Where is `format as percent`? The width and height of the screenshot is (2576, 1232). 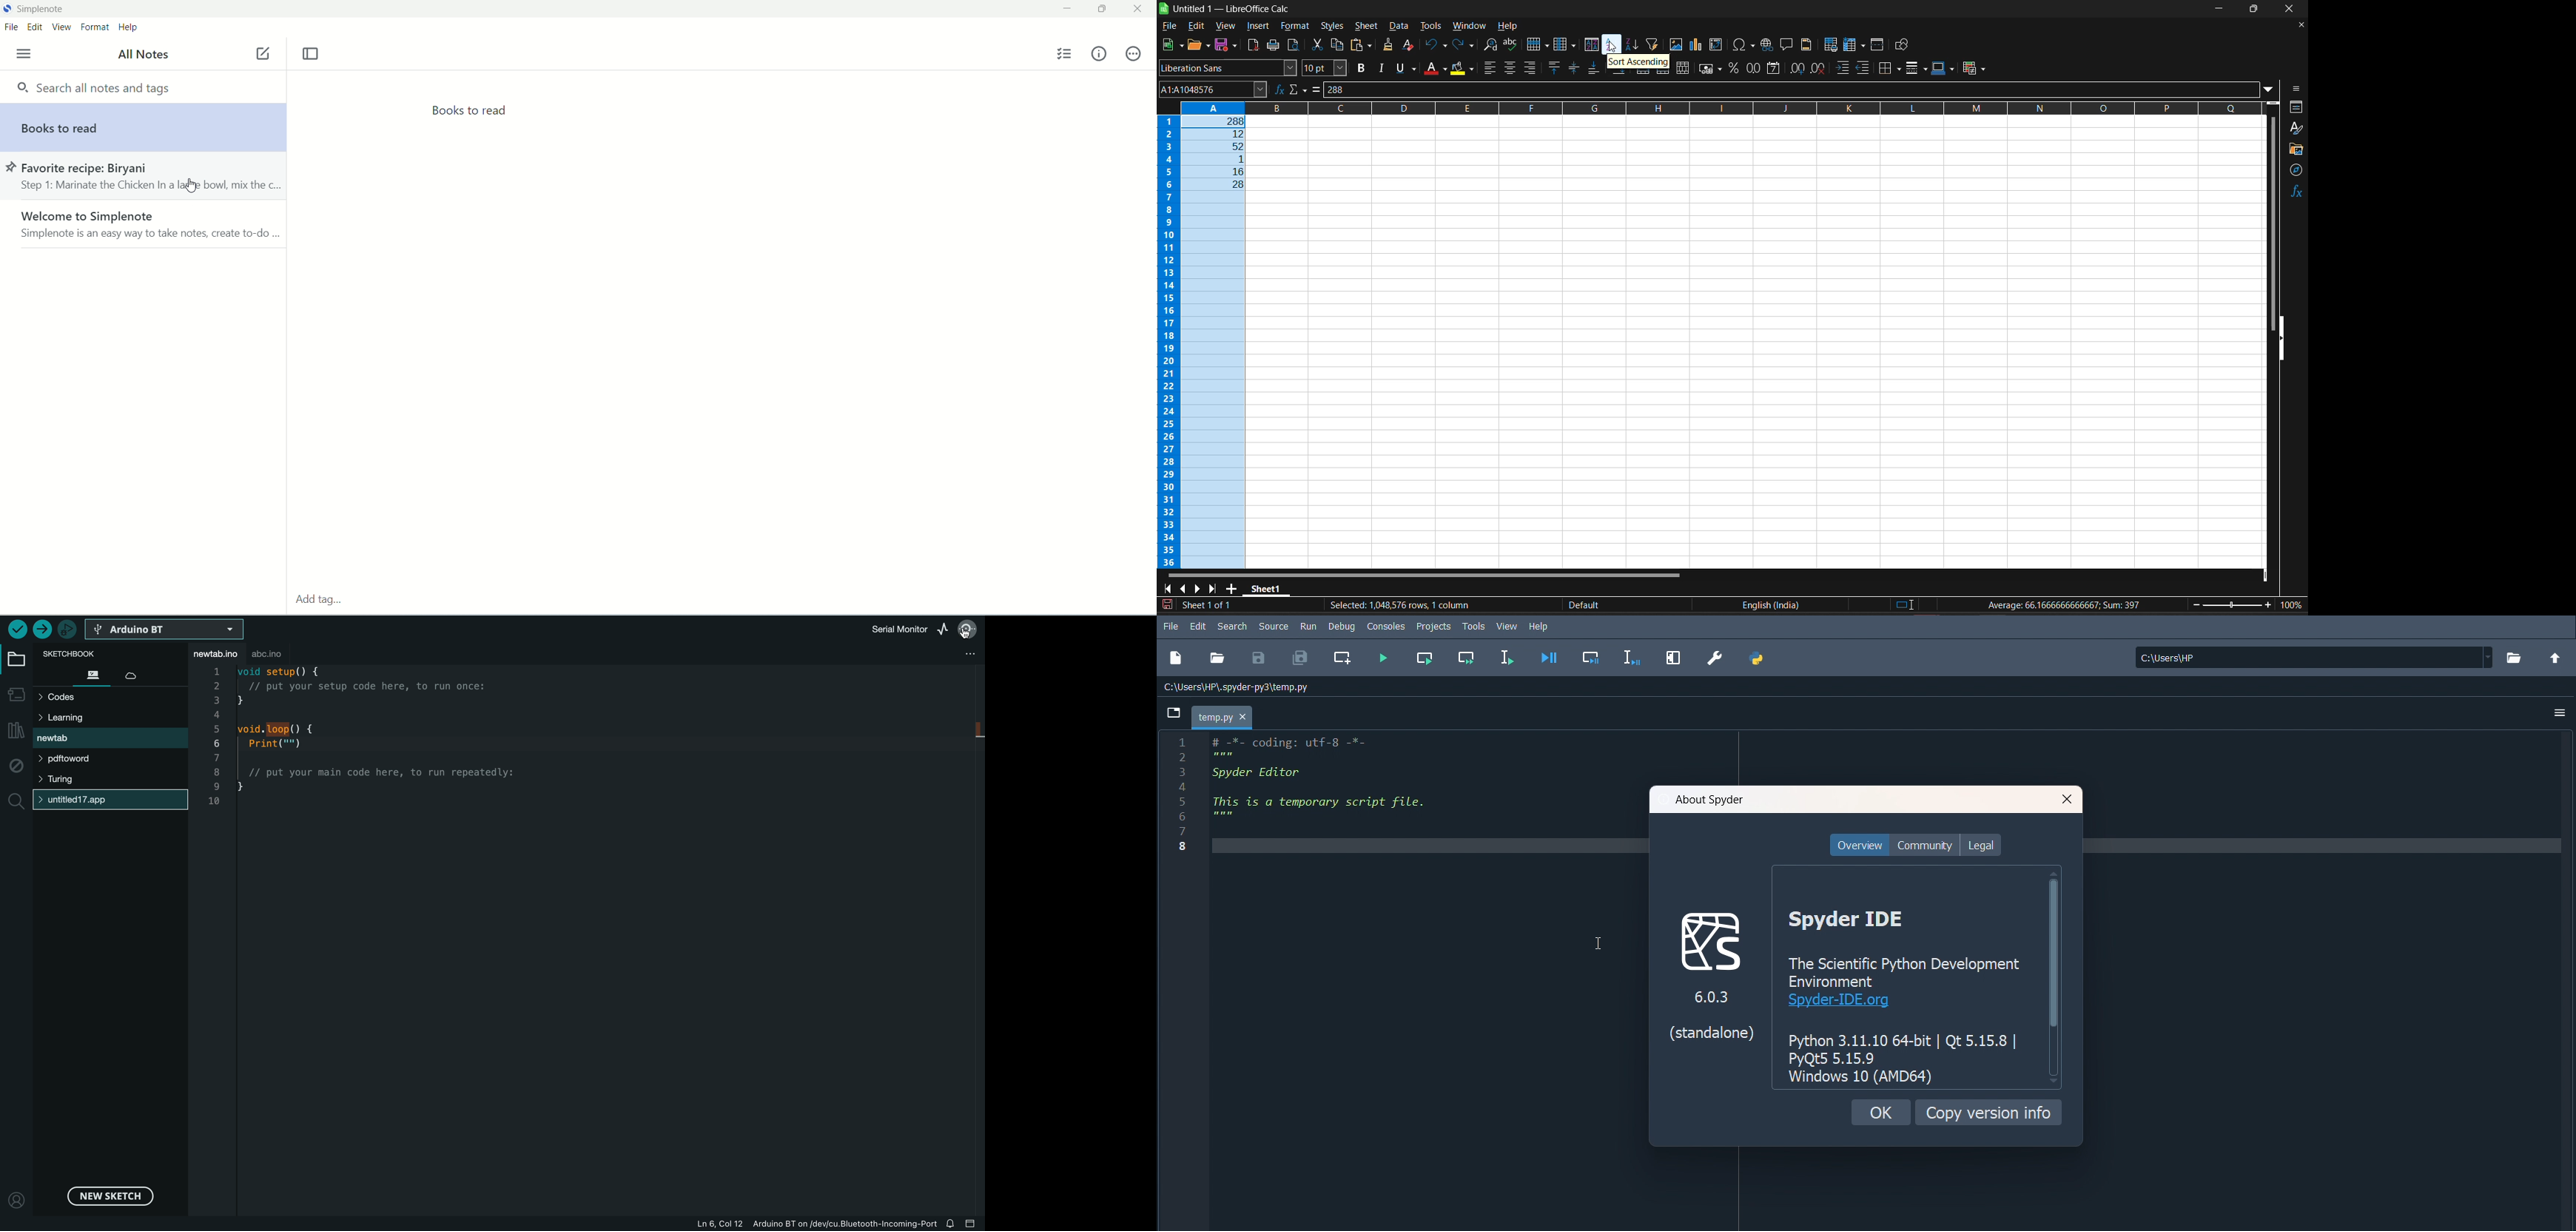
format as percent is located at coordinates (1735, 68).